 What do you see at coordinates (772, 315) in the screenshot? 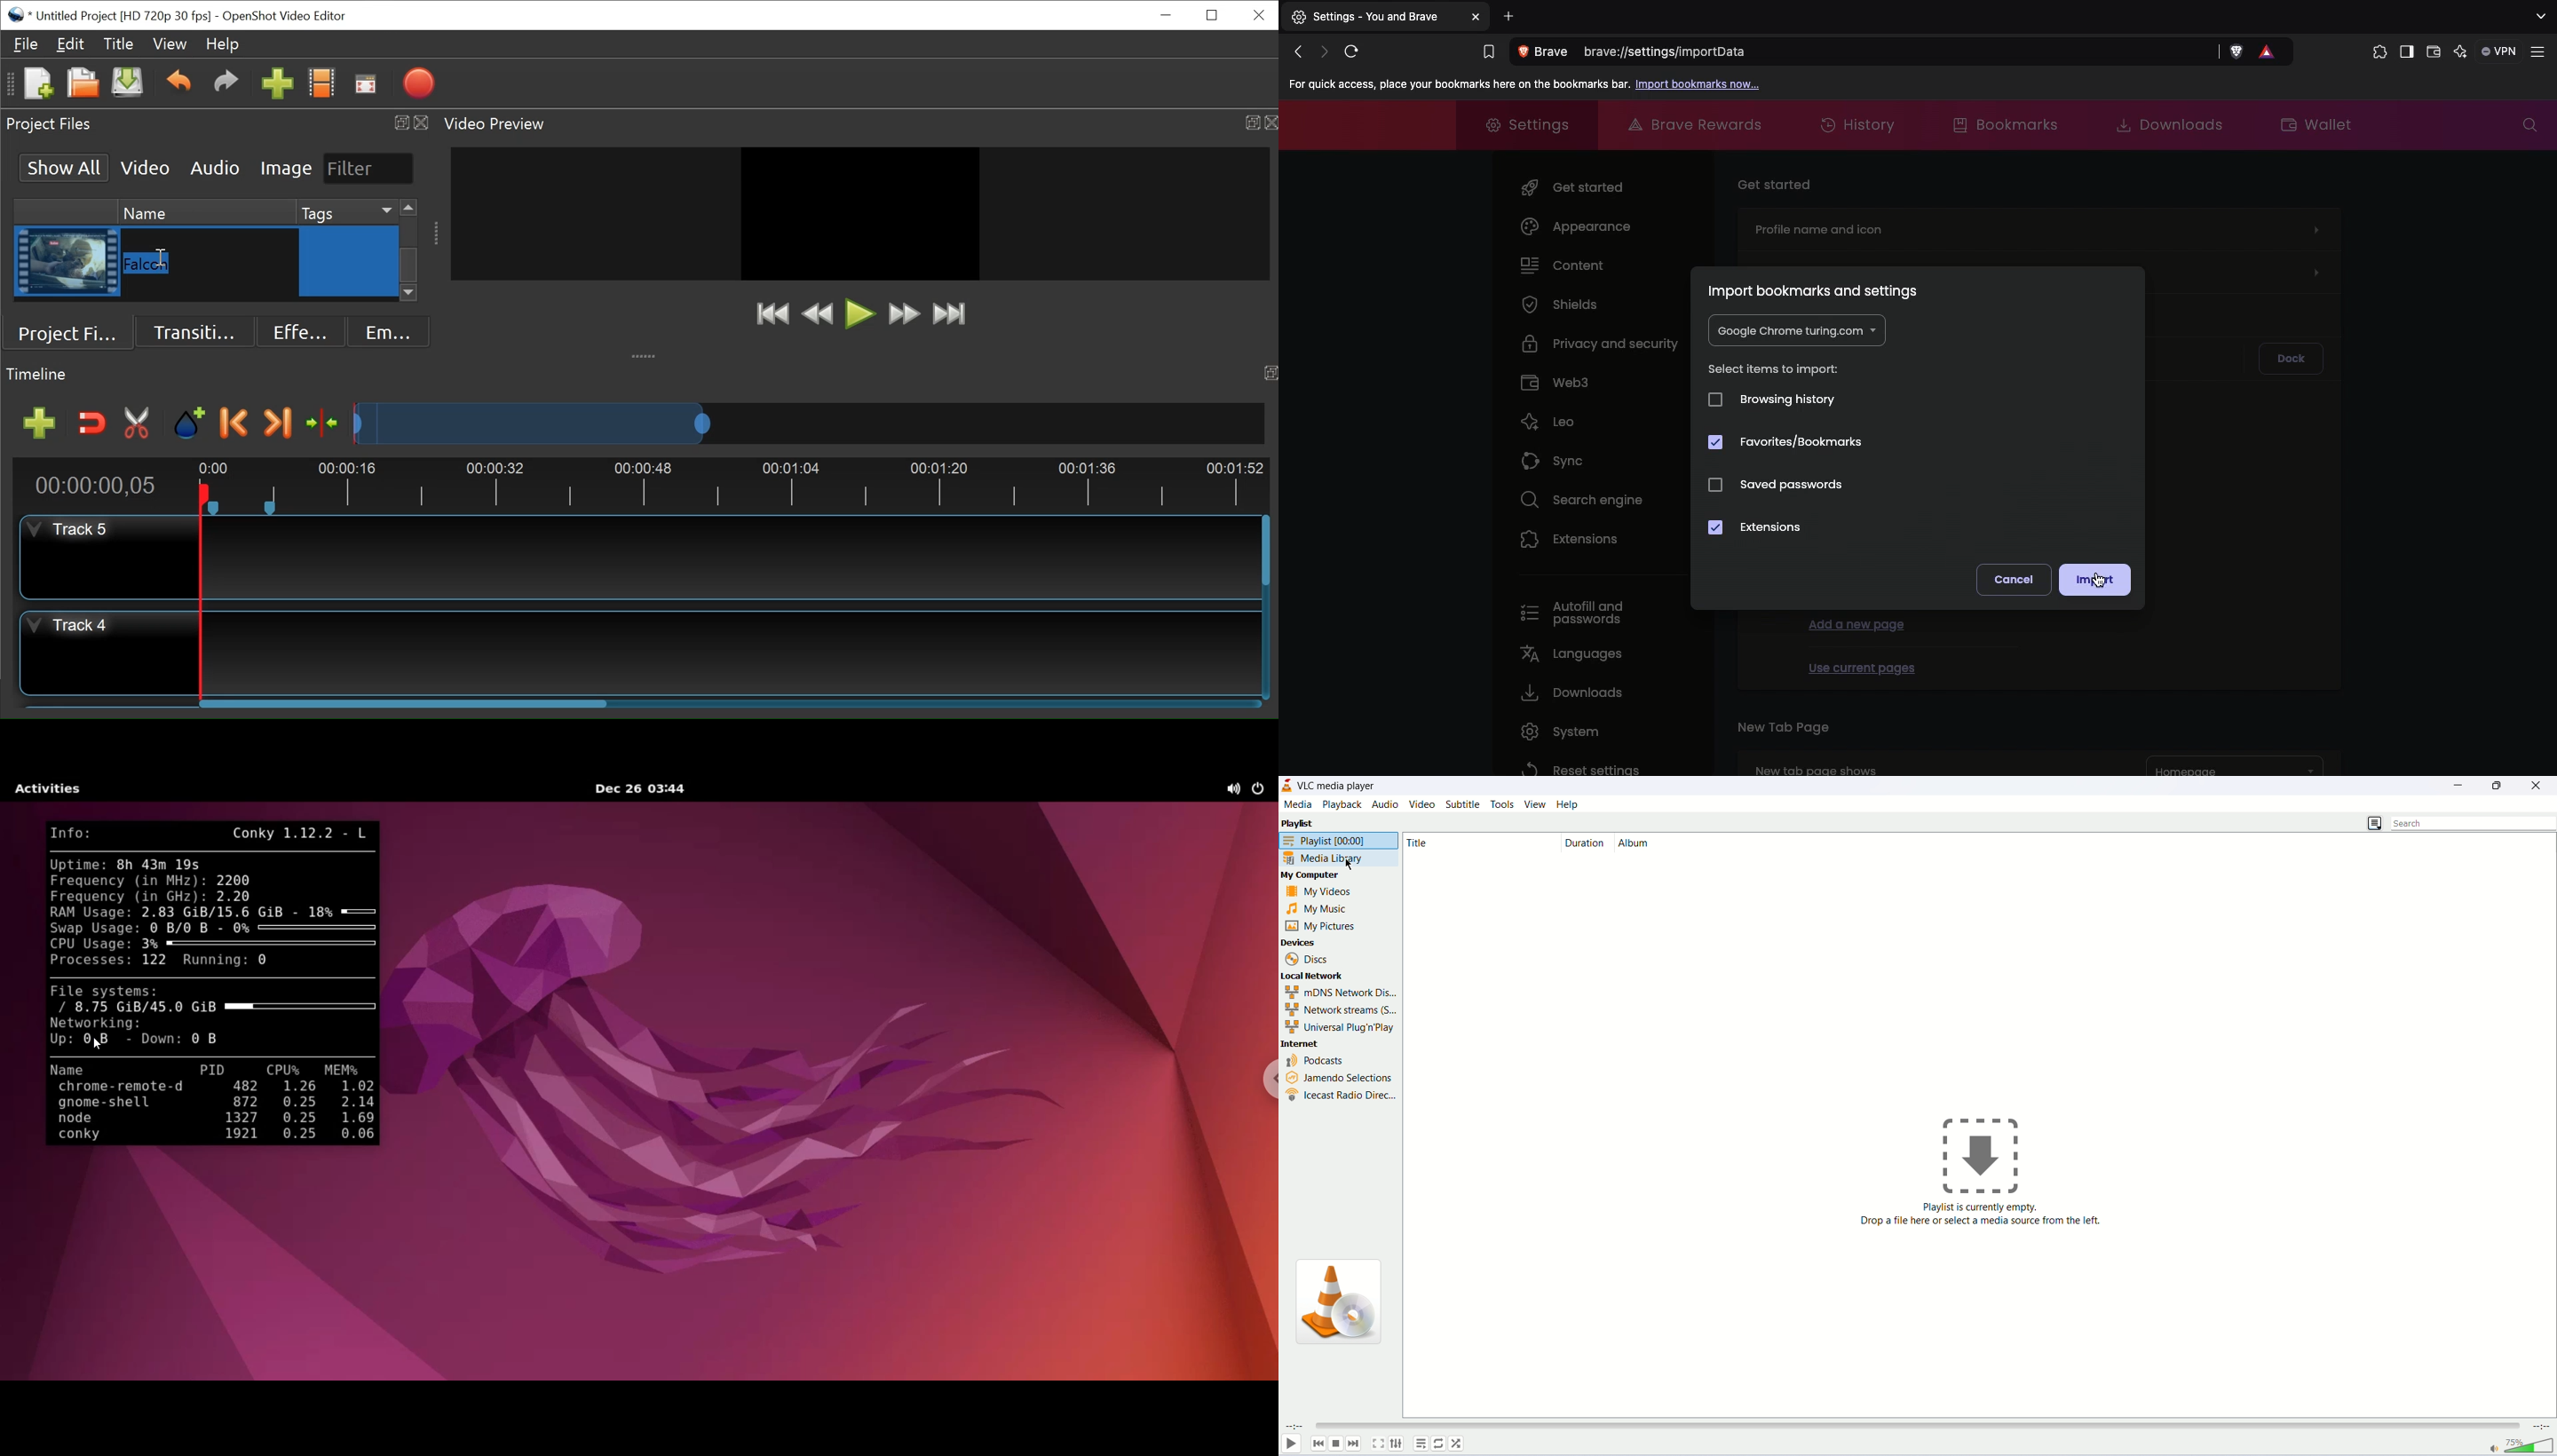
I see `Jump to Start` at bounding box center [772, 315].